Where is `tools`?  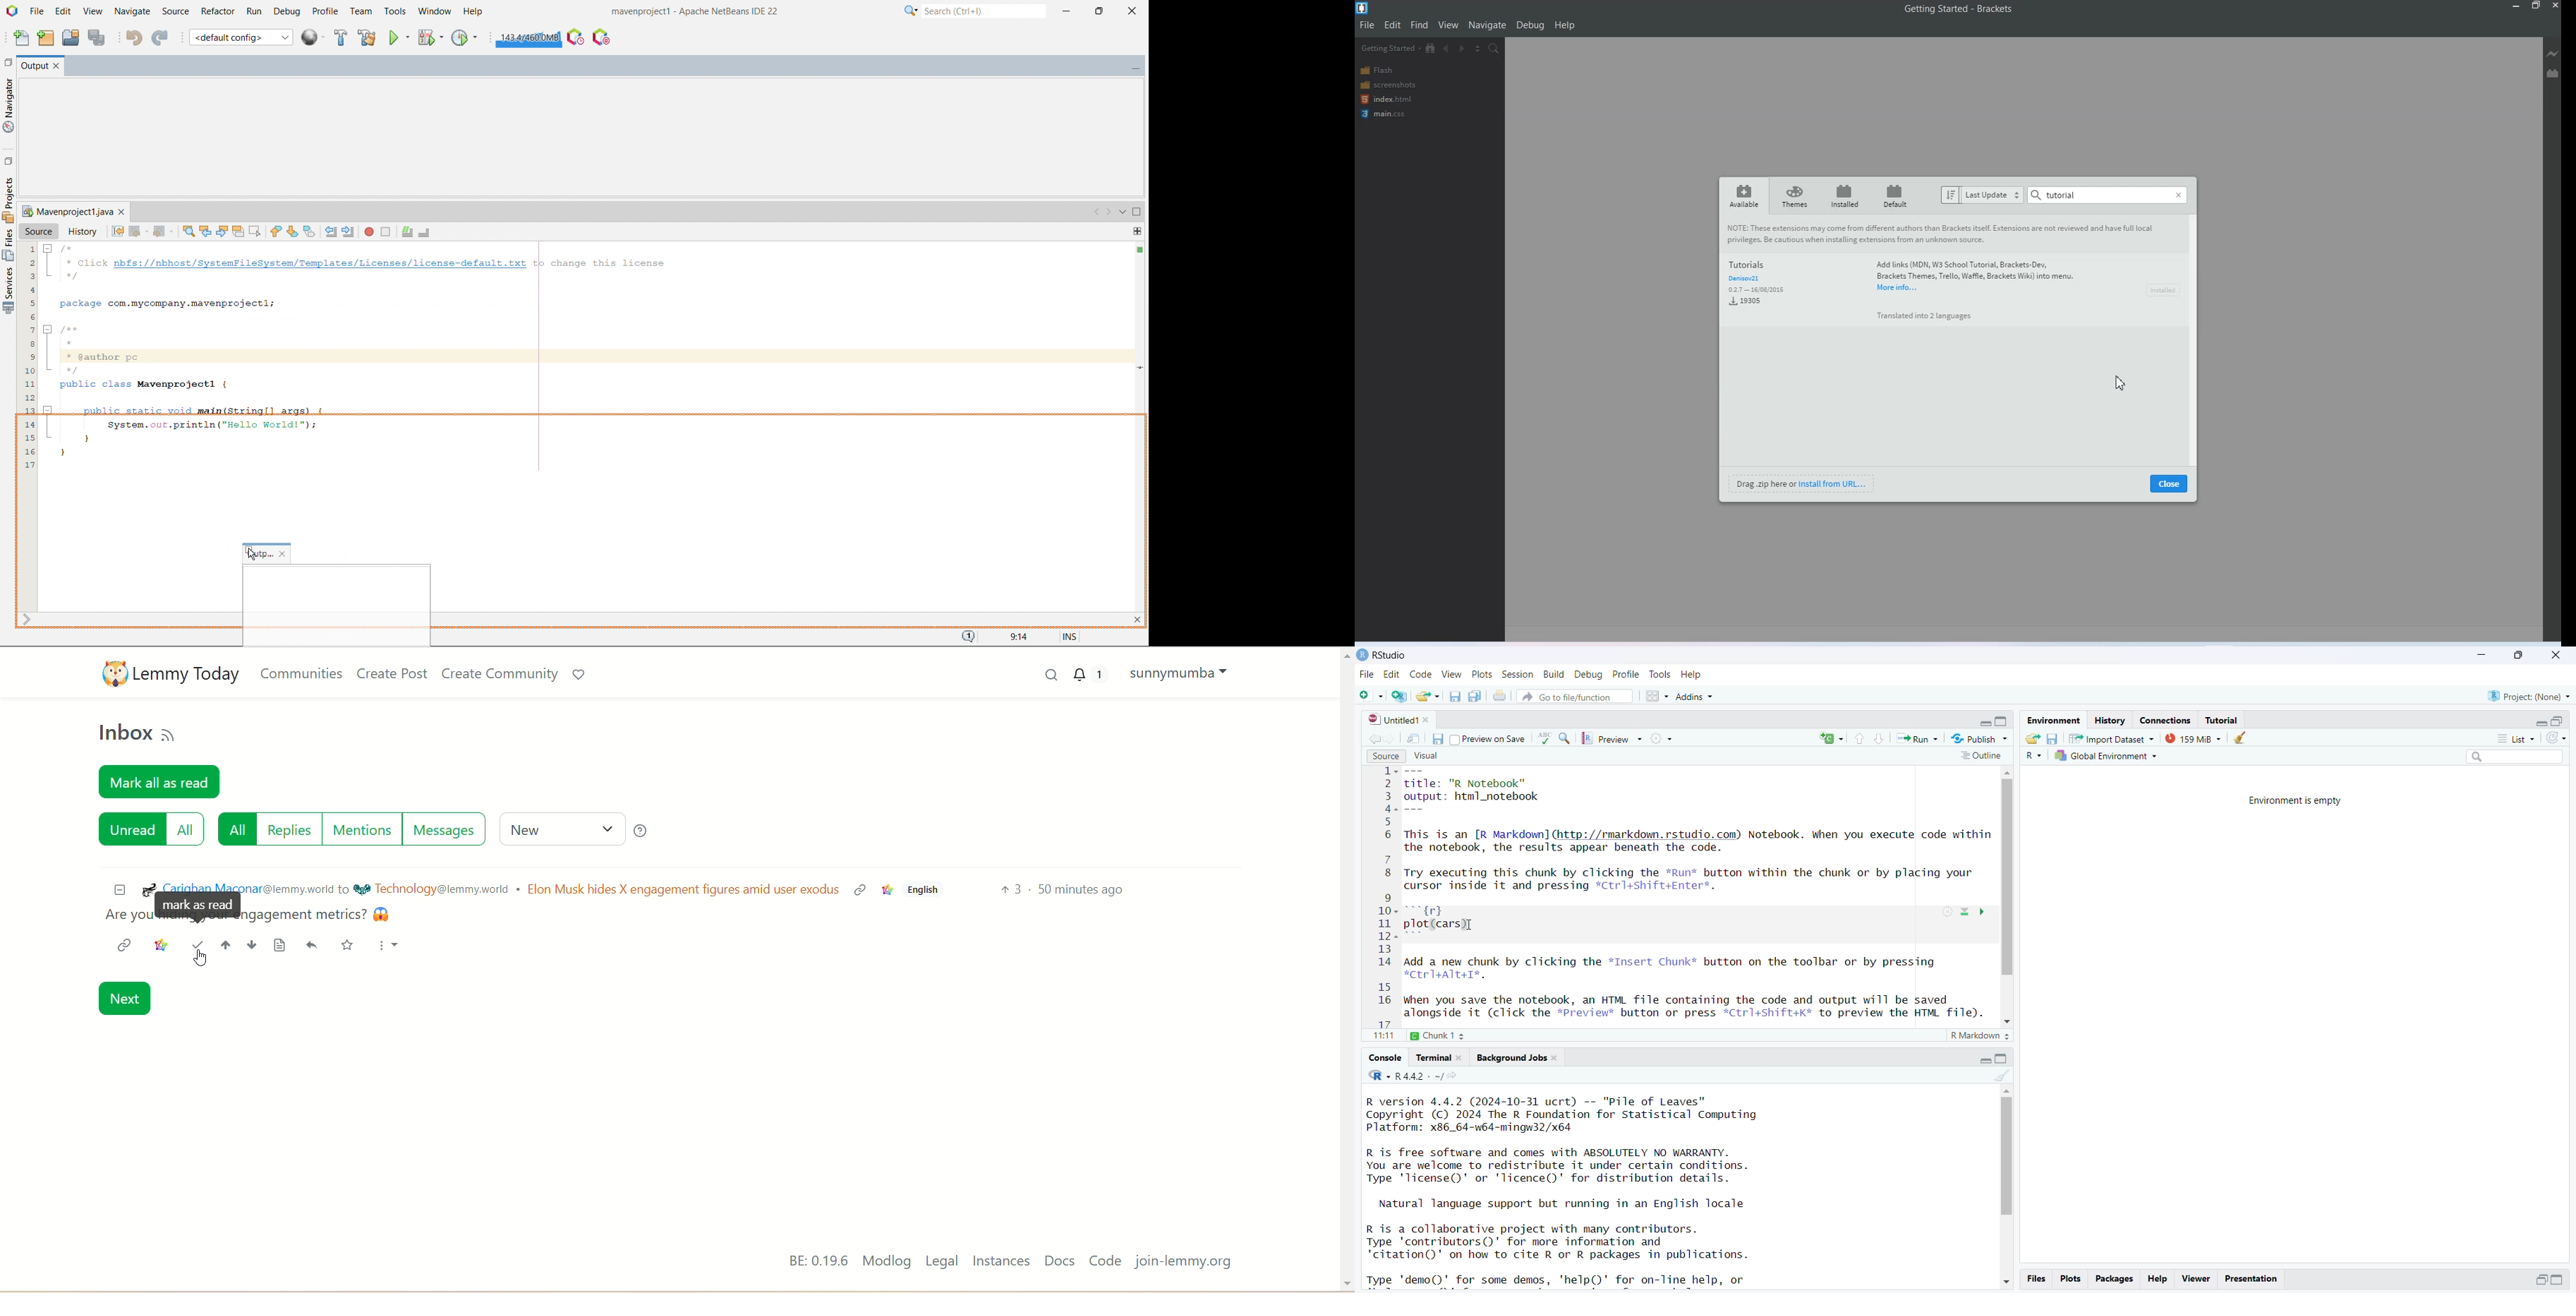 tools is located at coordinates (1661, 674).